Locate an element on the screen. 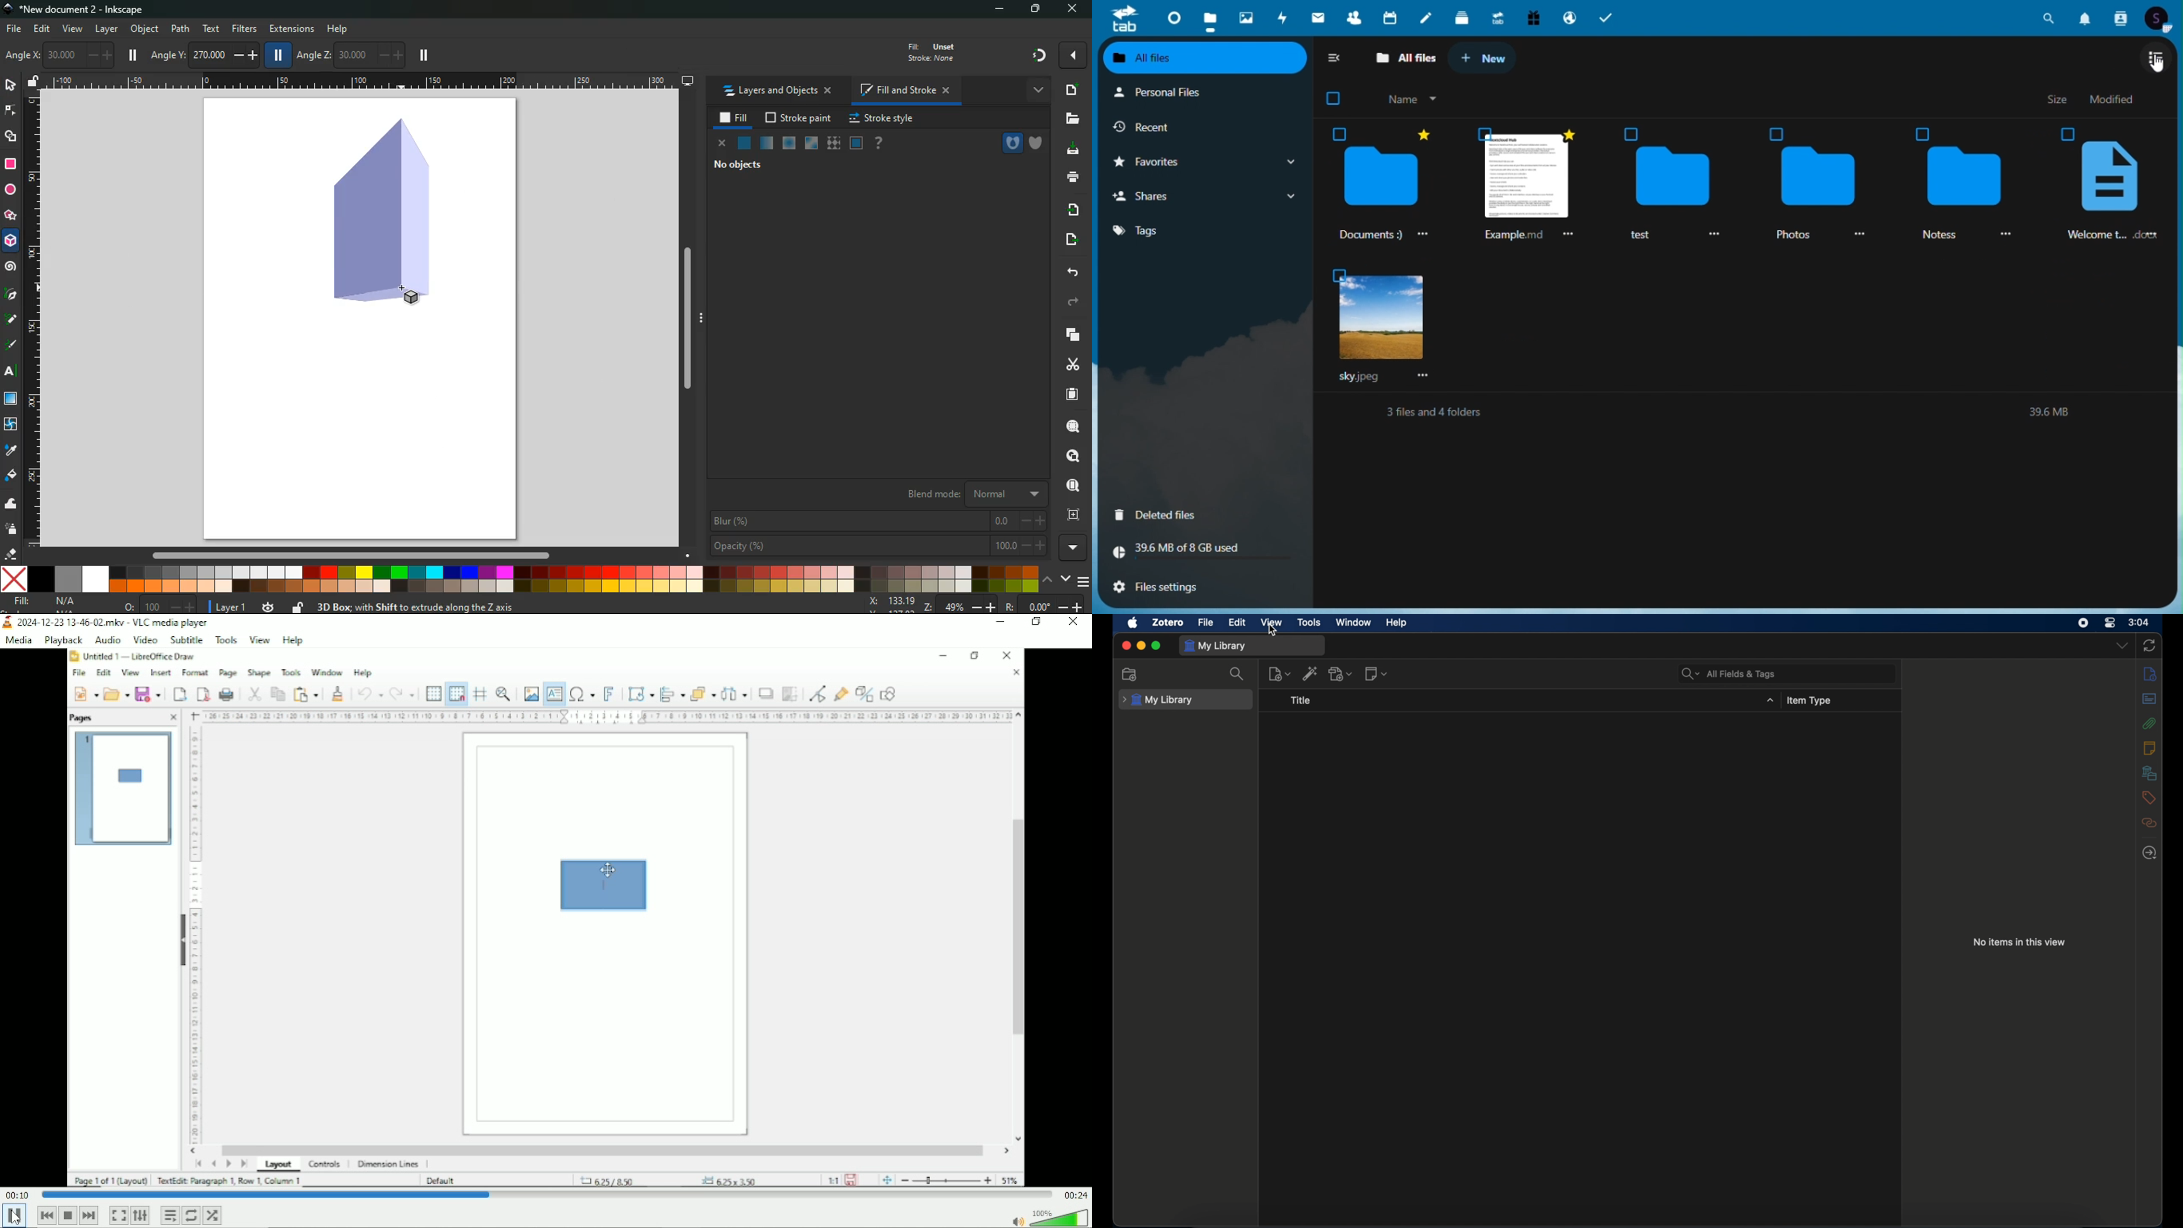 The width and height of the screenshot is (2184, 1232). shares is located at coordinates (1202, 195).